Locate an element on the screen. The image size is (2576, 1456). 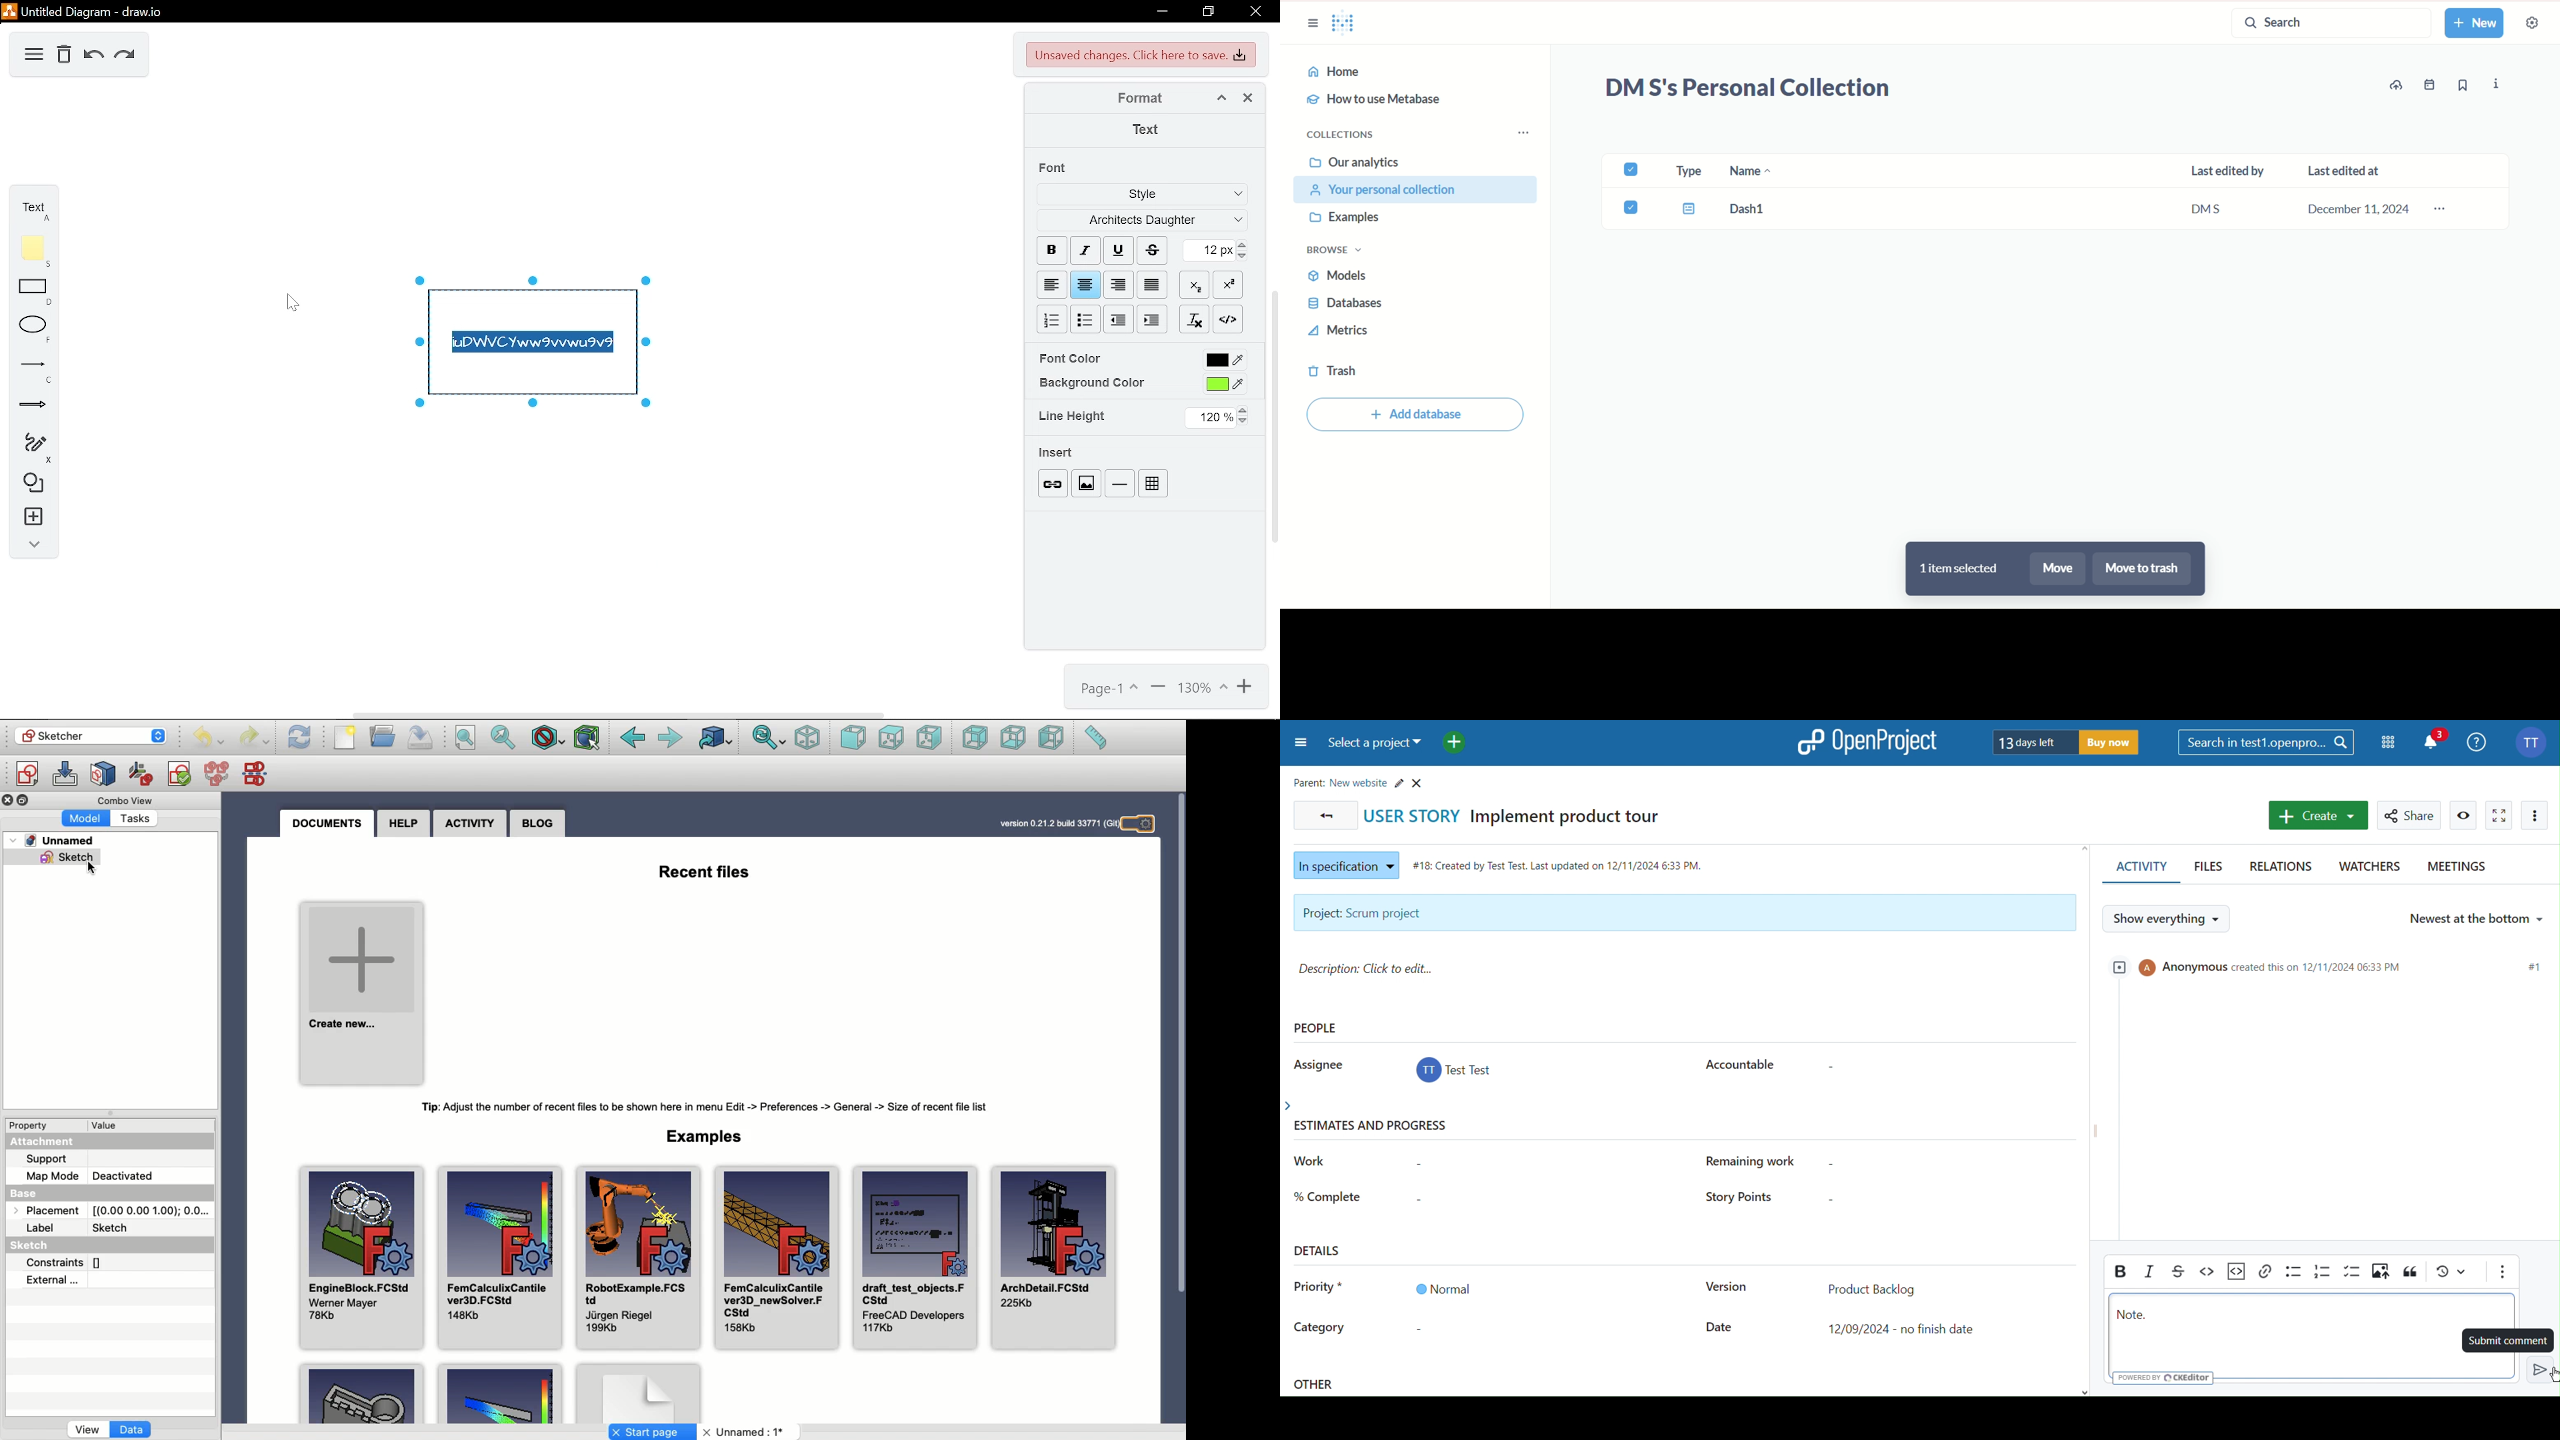
Right is located at coordinates (928, 737).